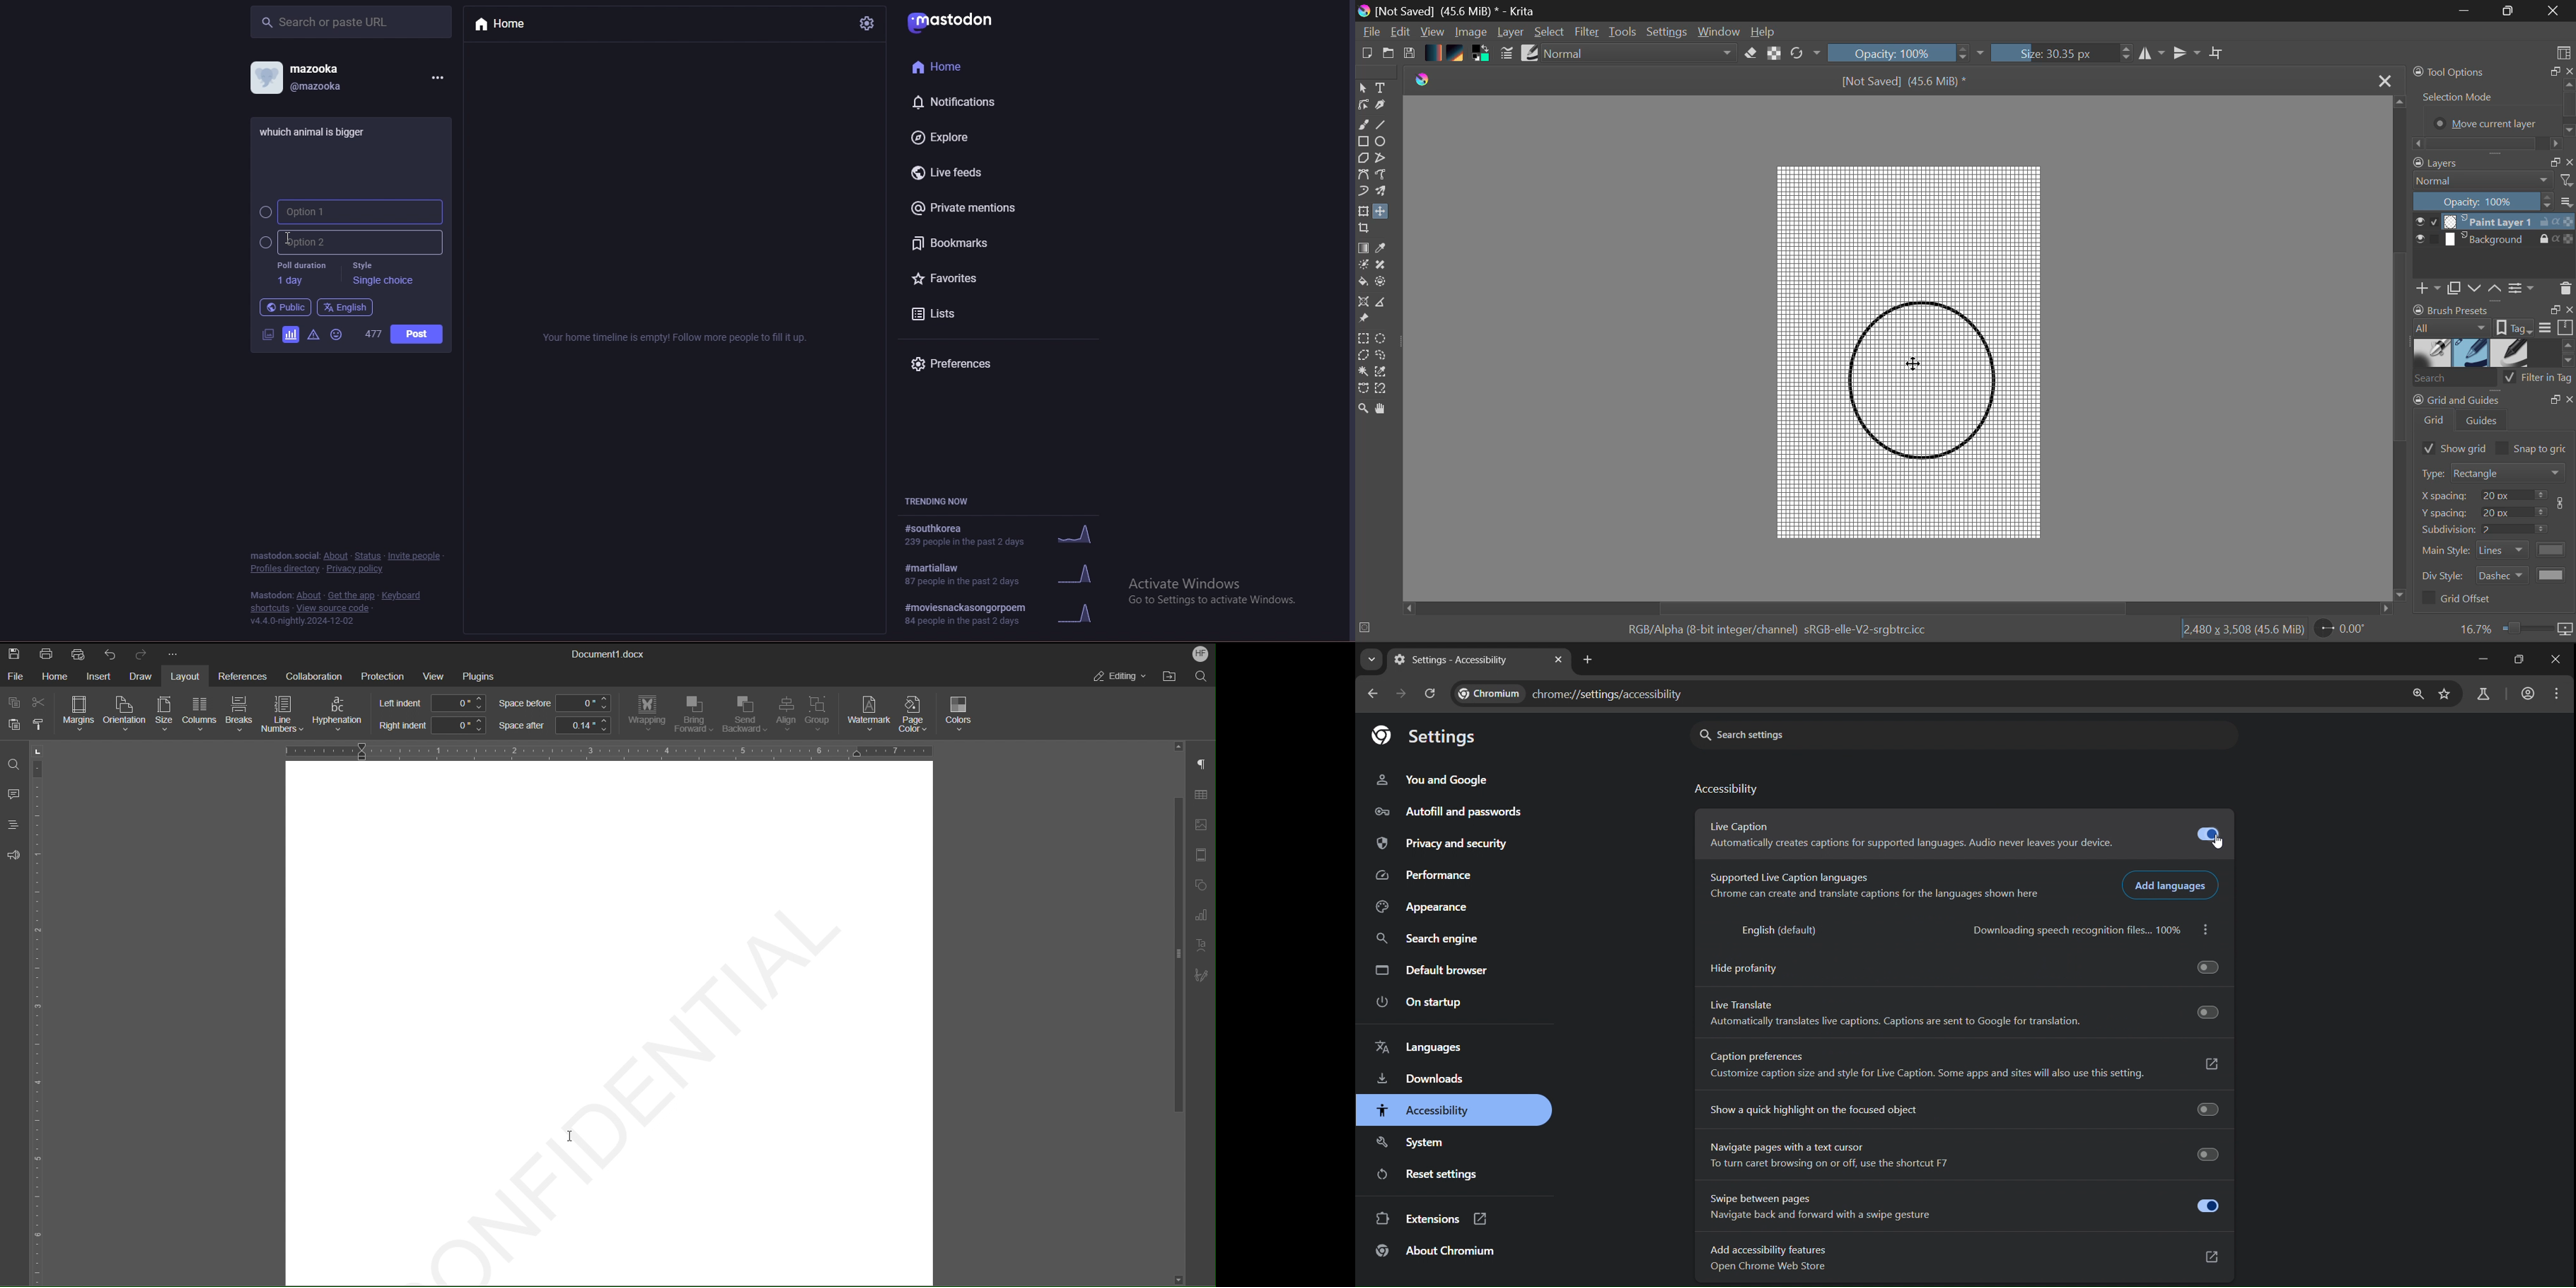  I want to click on Show Grid Selected, so click(2451, 448).